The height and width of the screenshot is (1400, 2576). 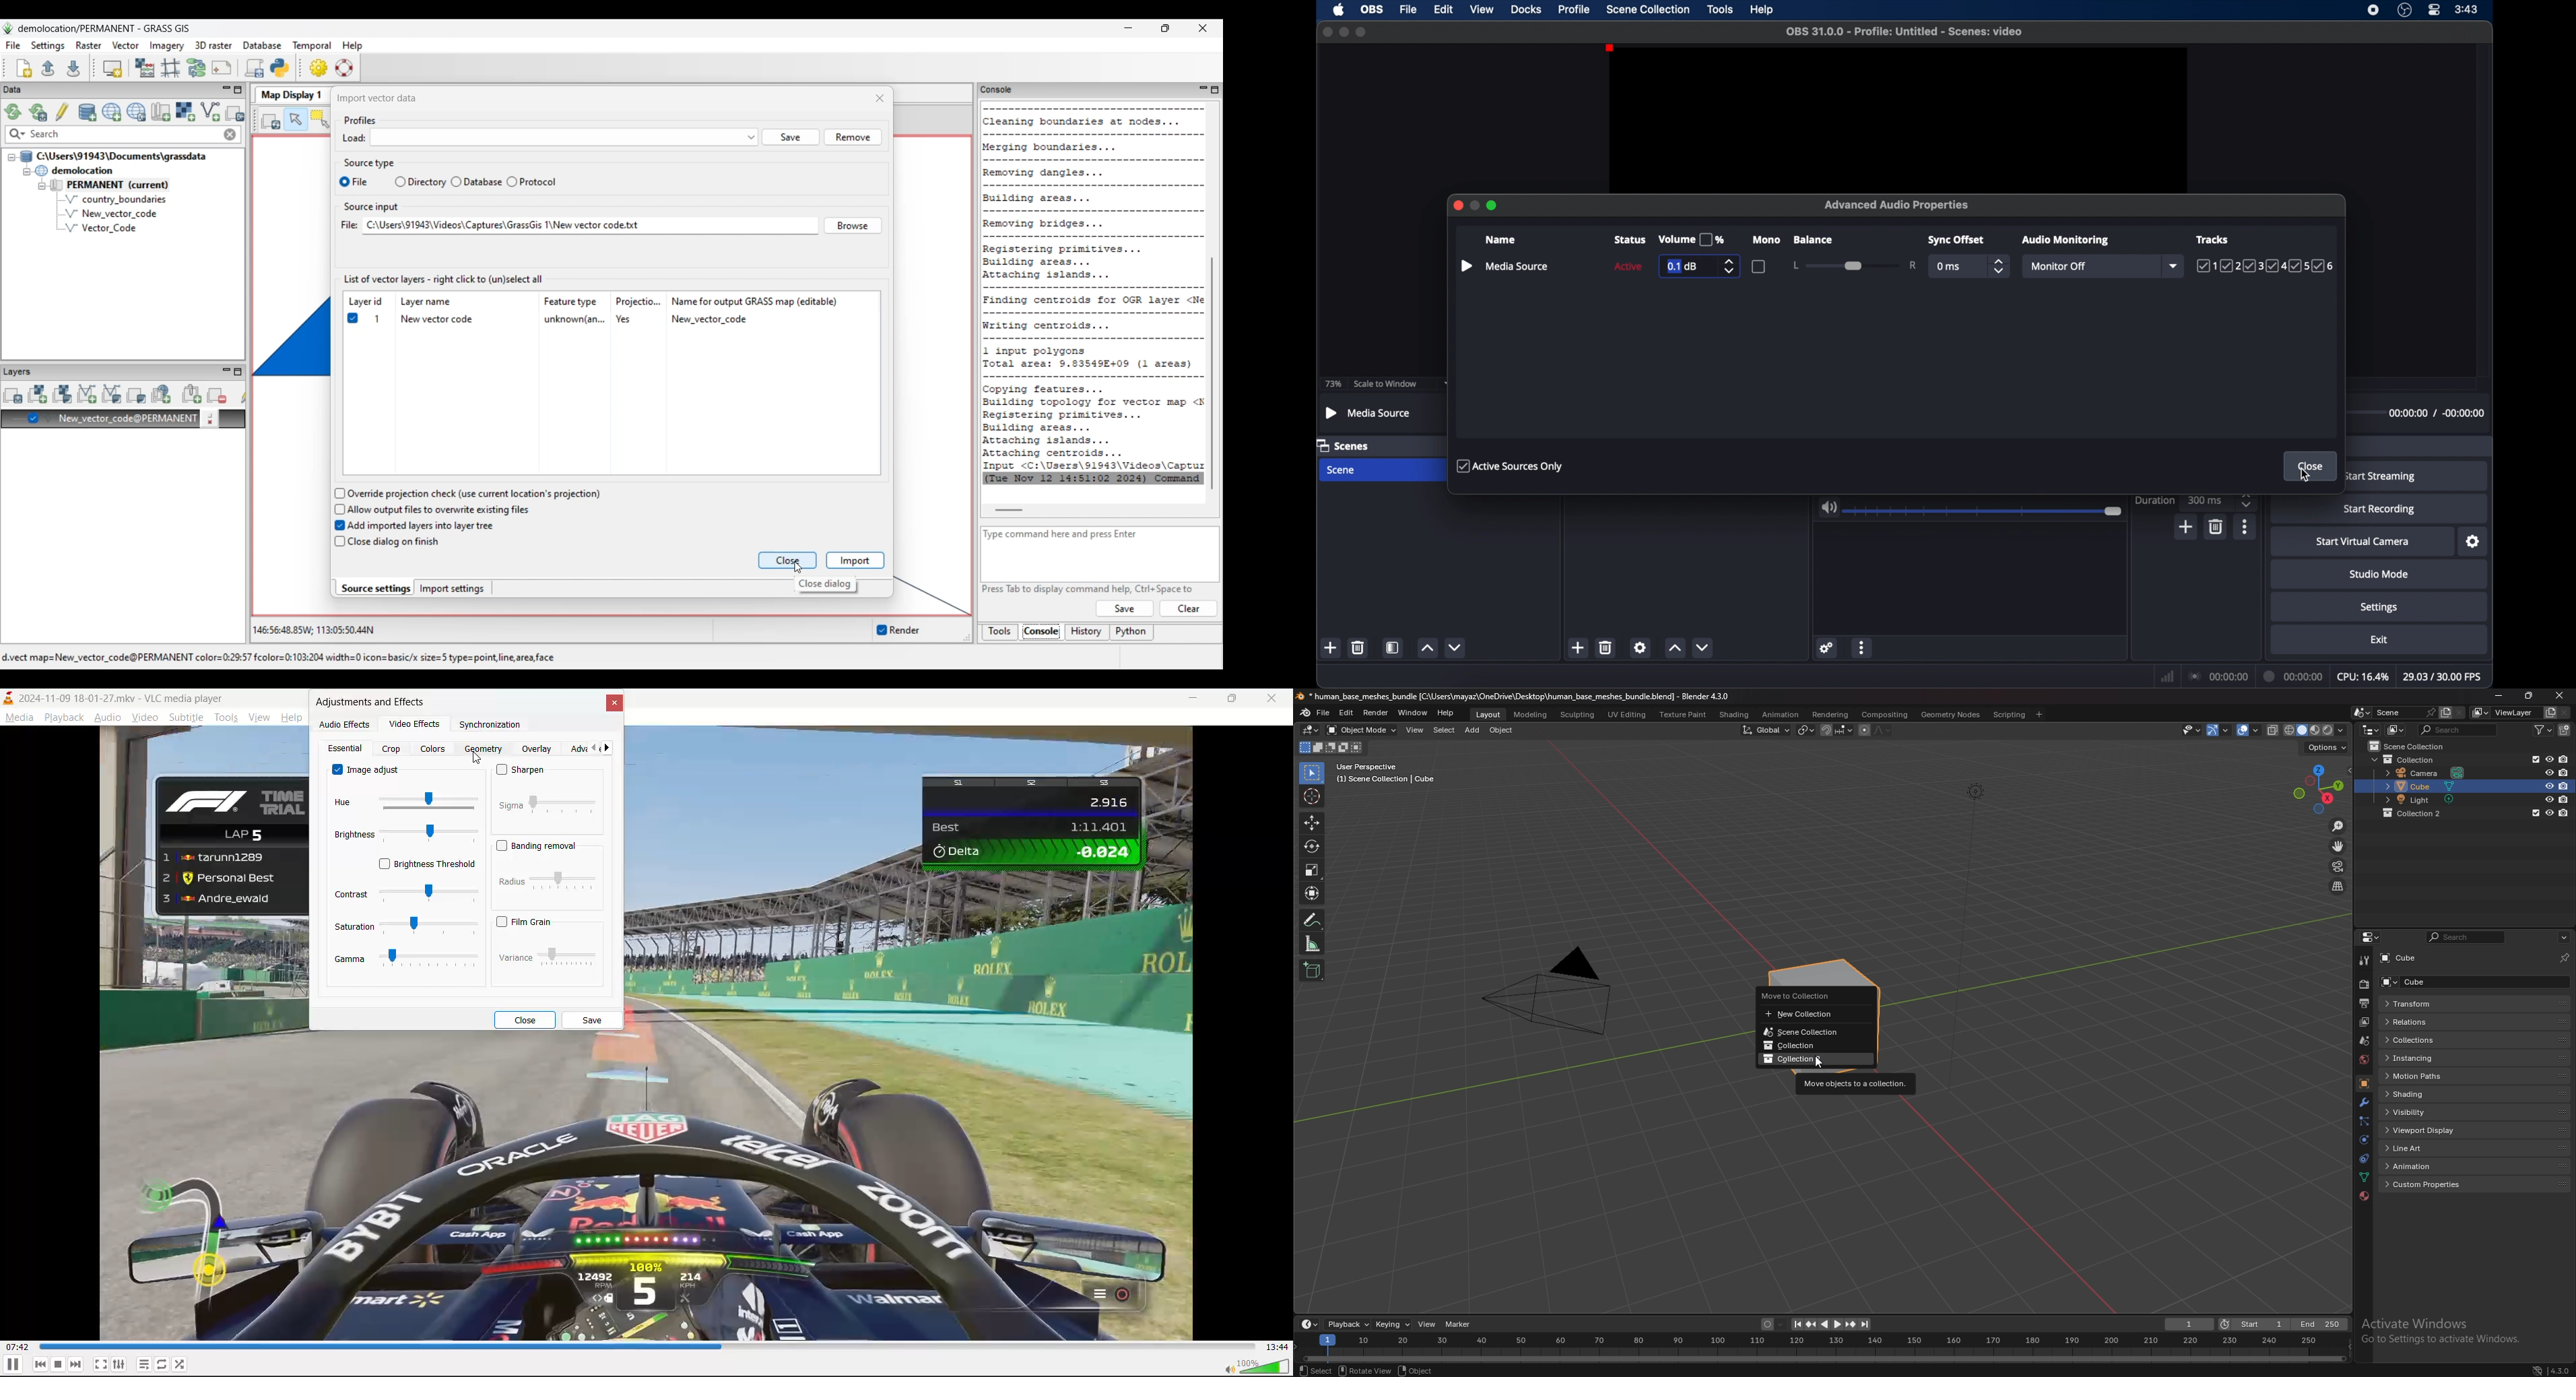 What do you see at coordinates (2294, 676) in the screenshot?
I see `00:00:00` at bounding box center [2294, 676].